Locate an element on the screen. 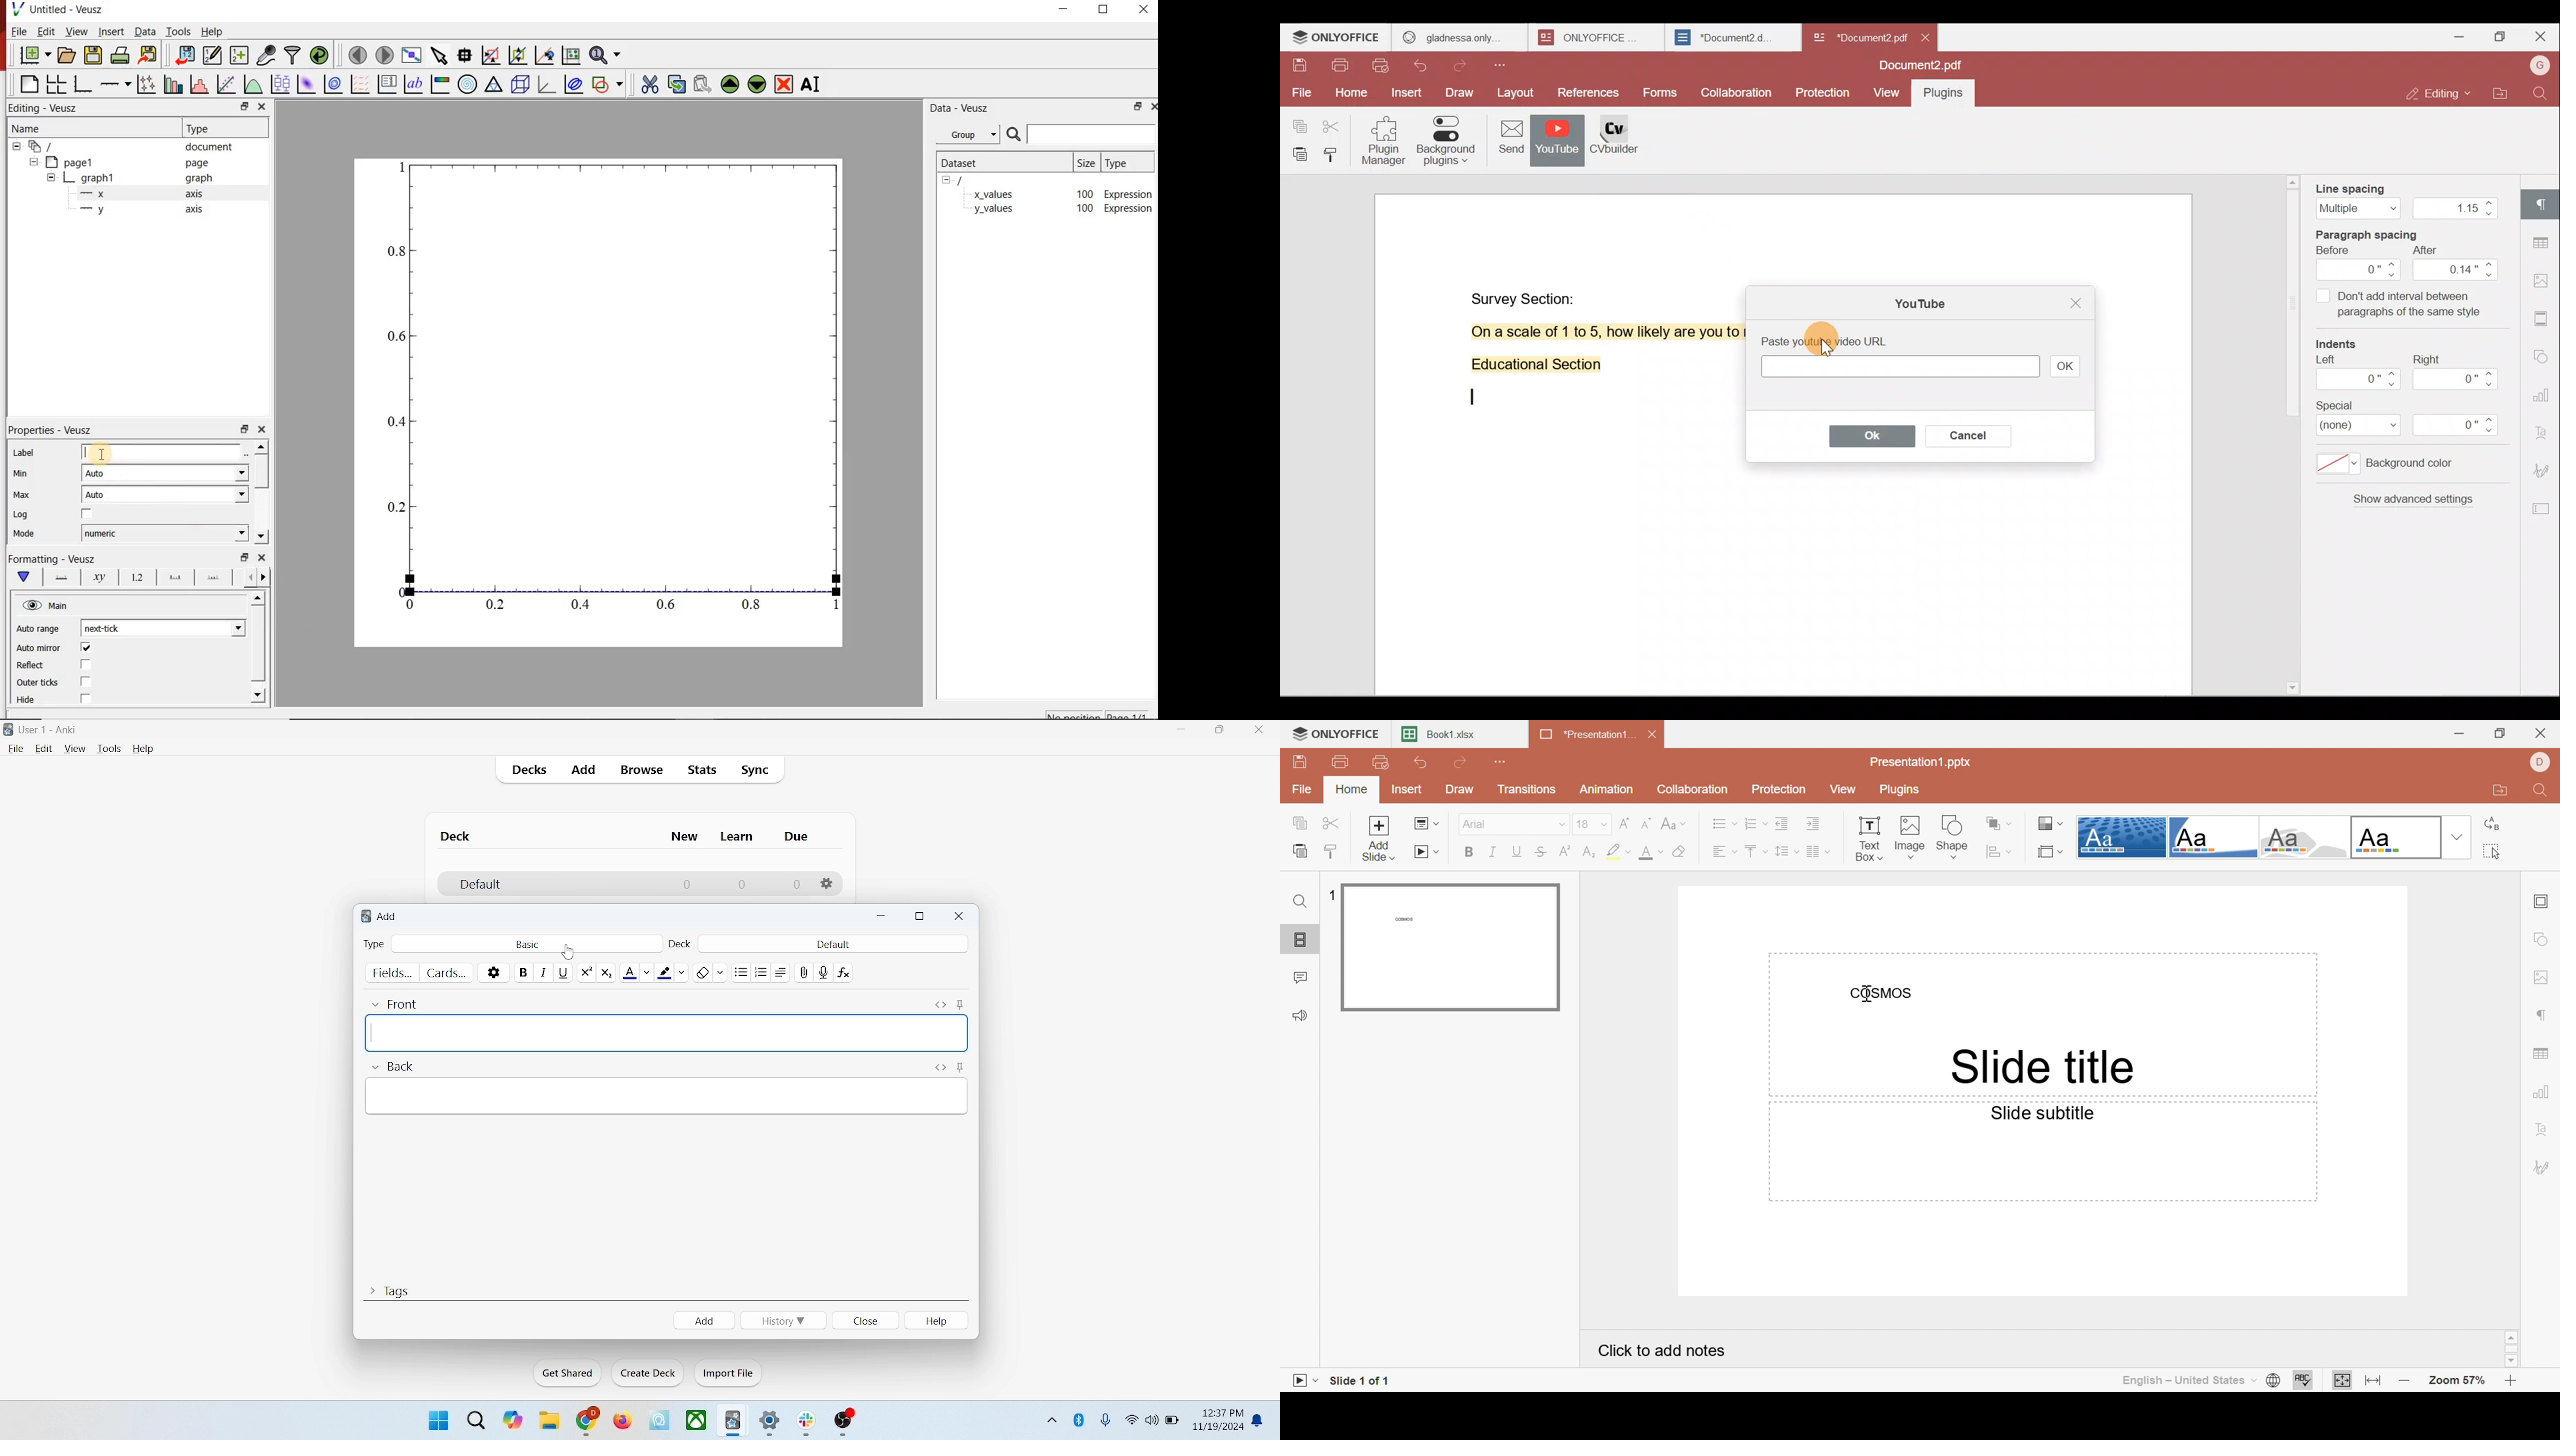  help is located at coordinates (144, 750).